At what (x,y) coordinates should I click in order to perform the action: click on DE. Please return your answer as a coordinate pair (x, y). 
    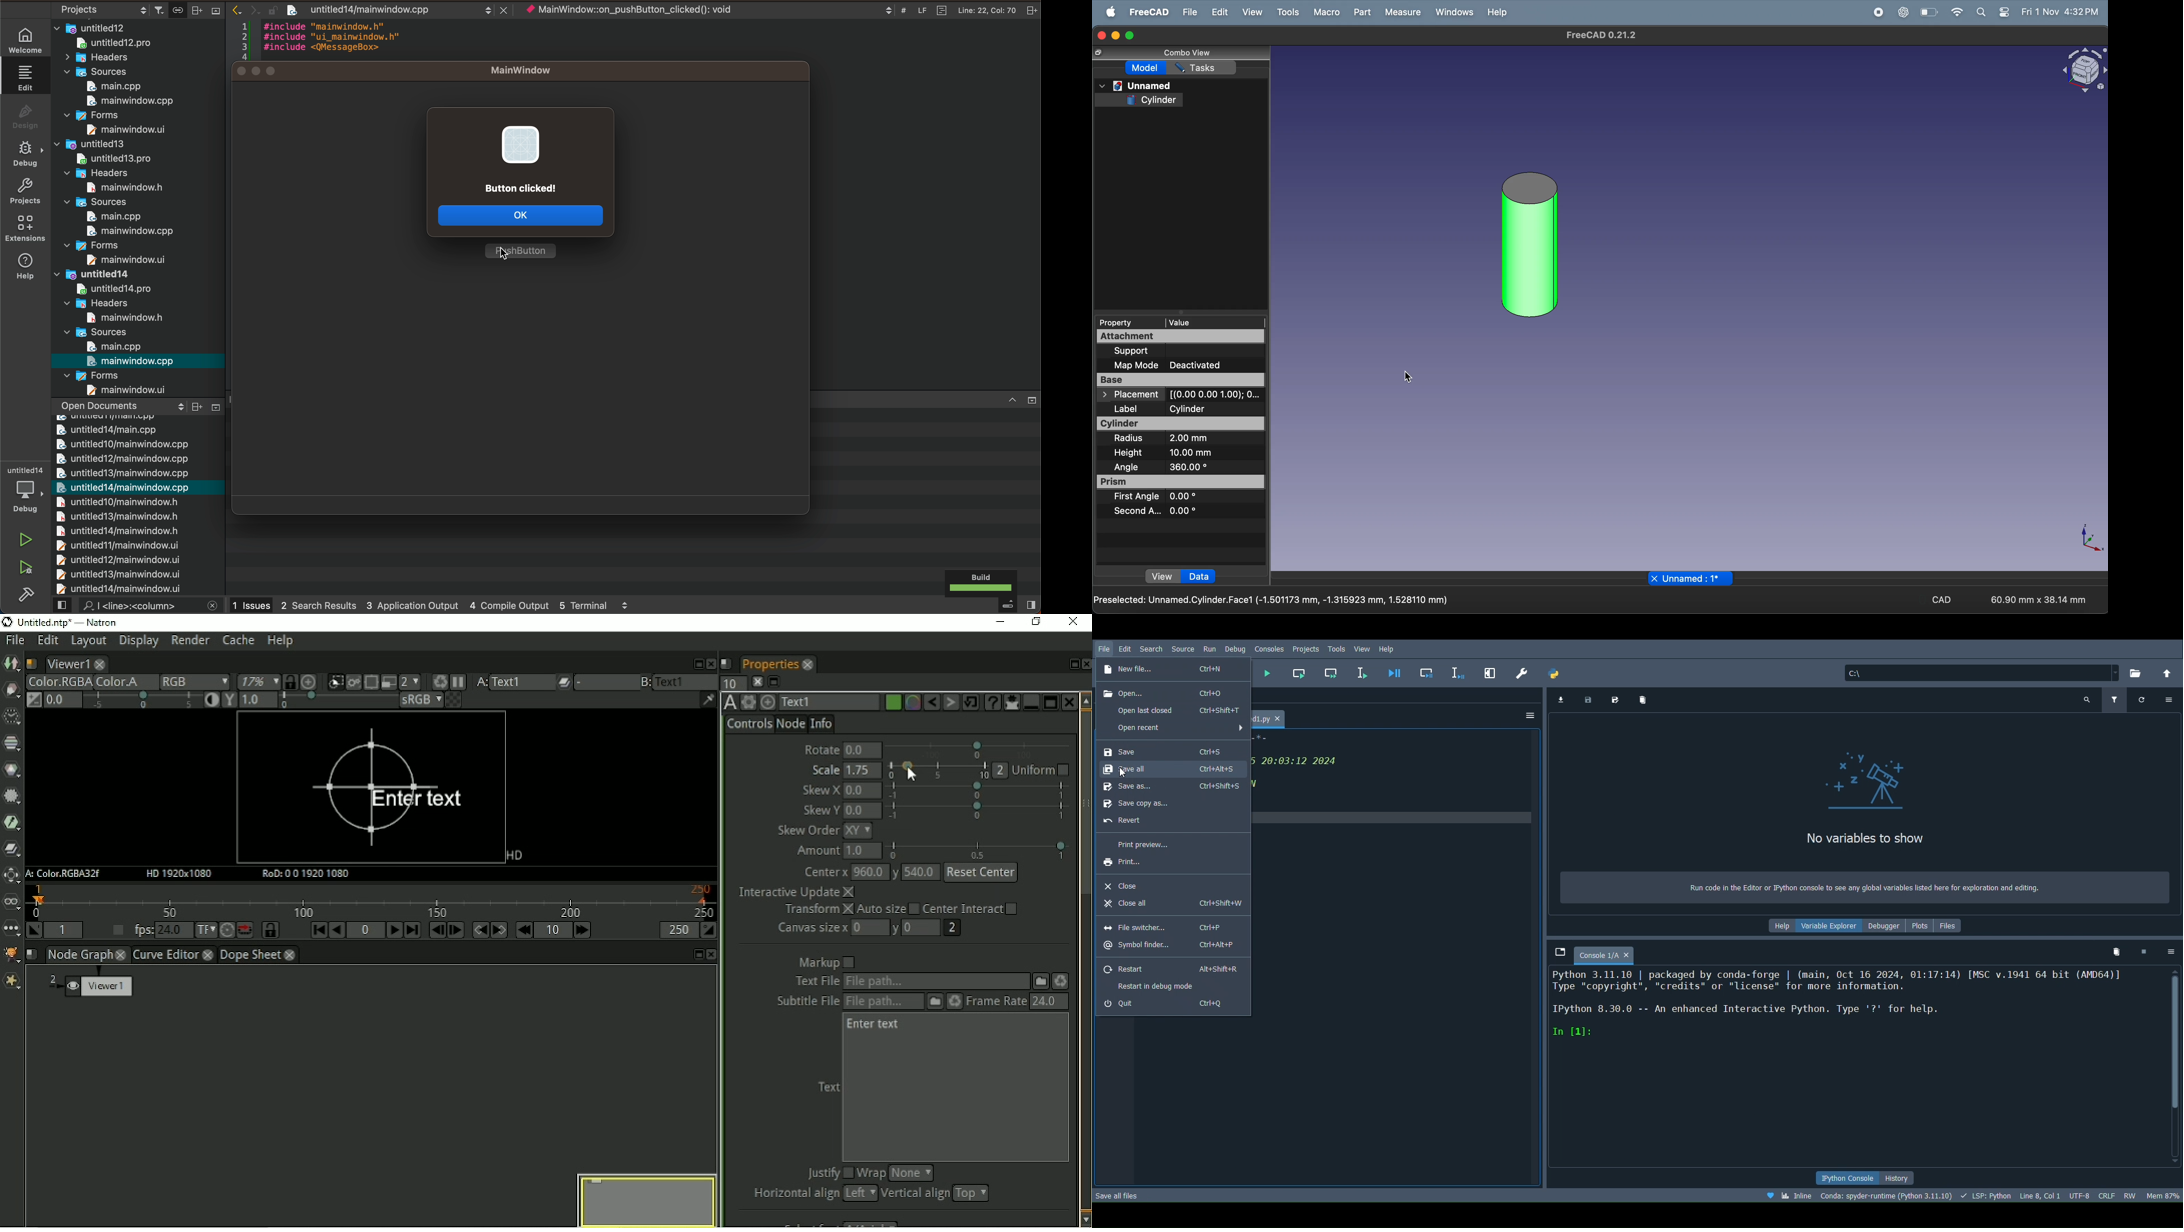
    Looking at the image, I should click on (24, 155).